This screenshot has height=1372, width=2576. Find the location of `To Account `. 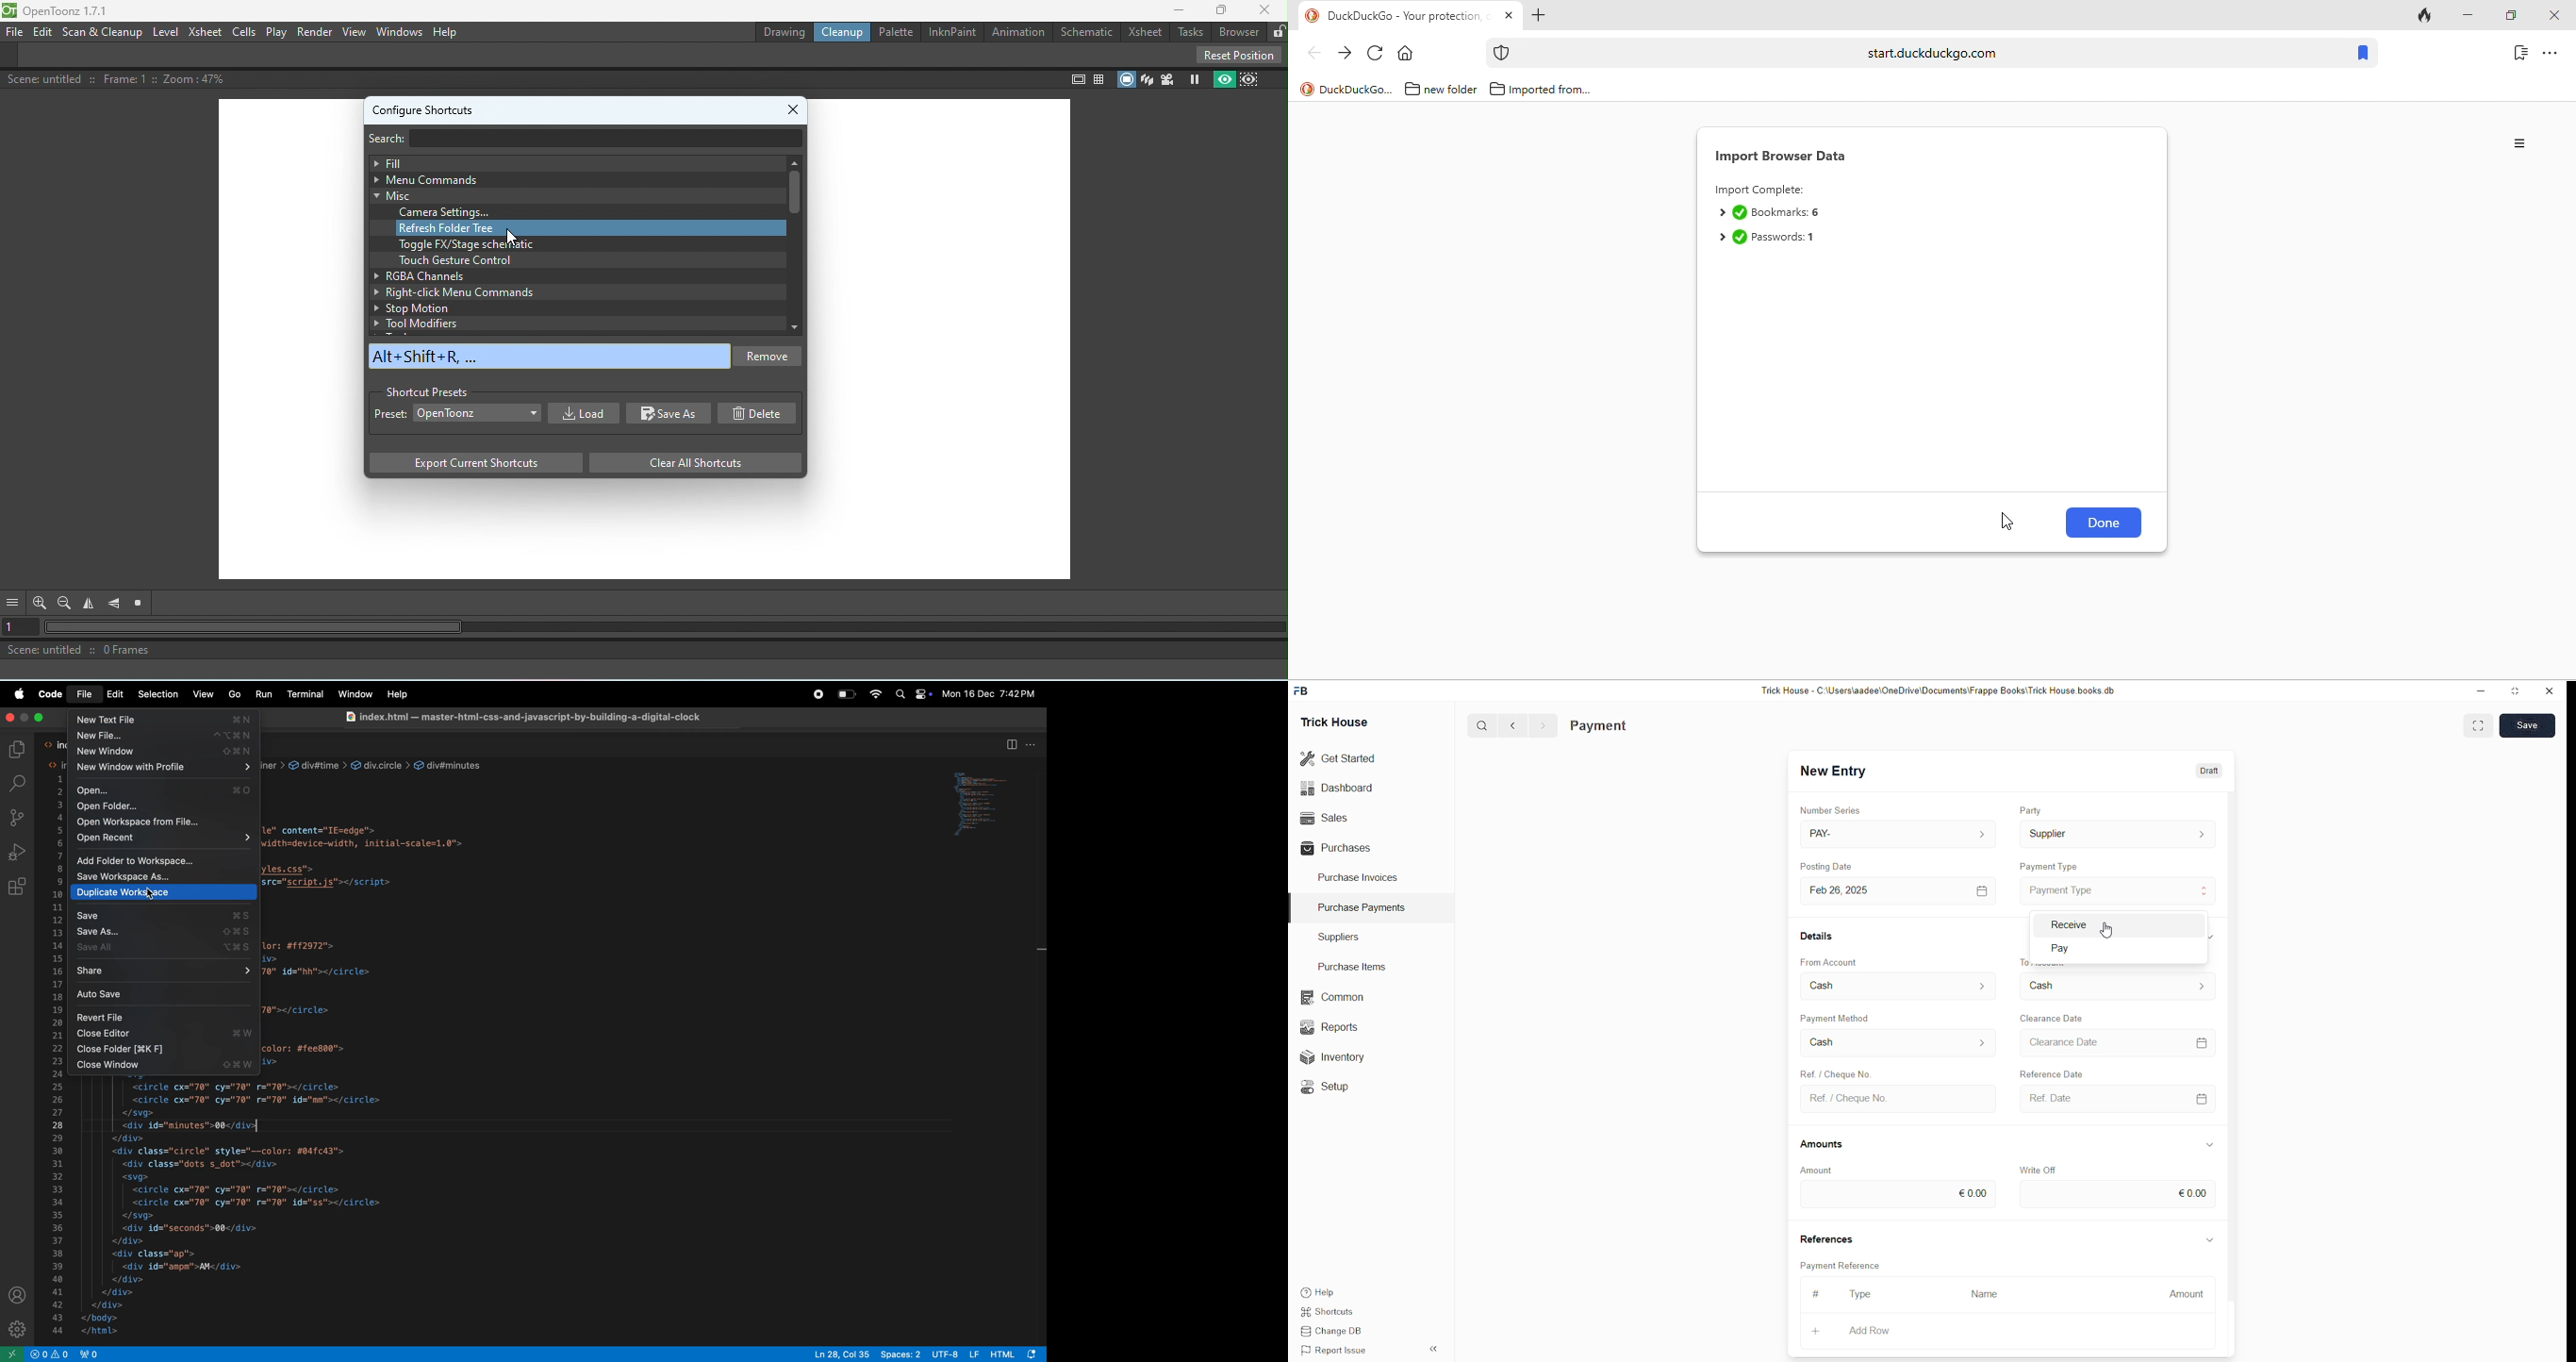

To Account  is located at coordinates (2115, 987).